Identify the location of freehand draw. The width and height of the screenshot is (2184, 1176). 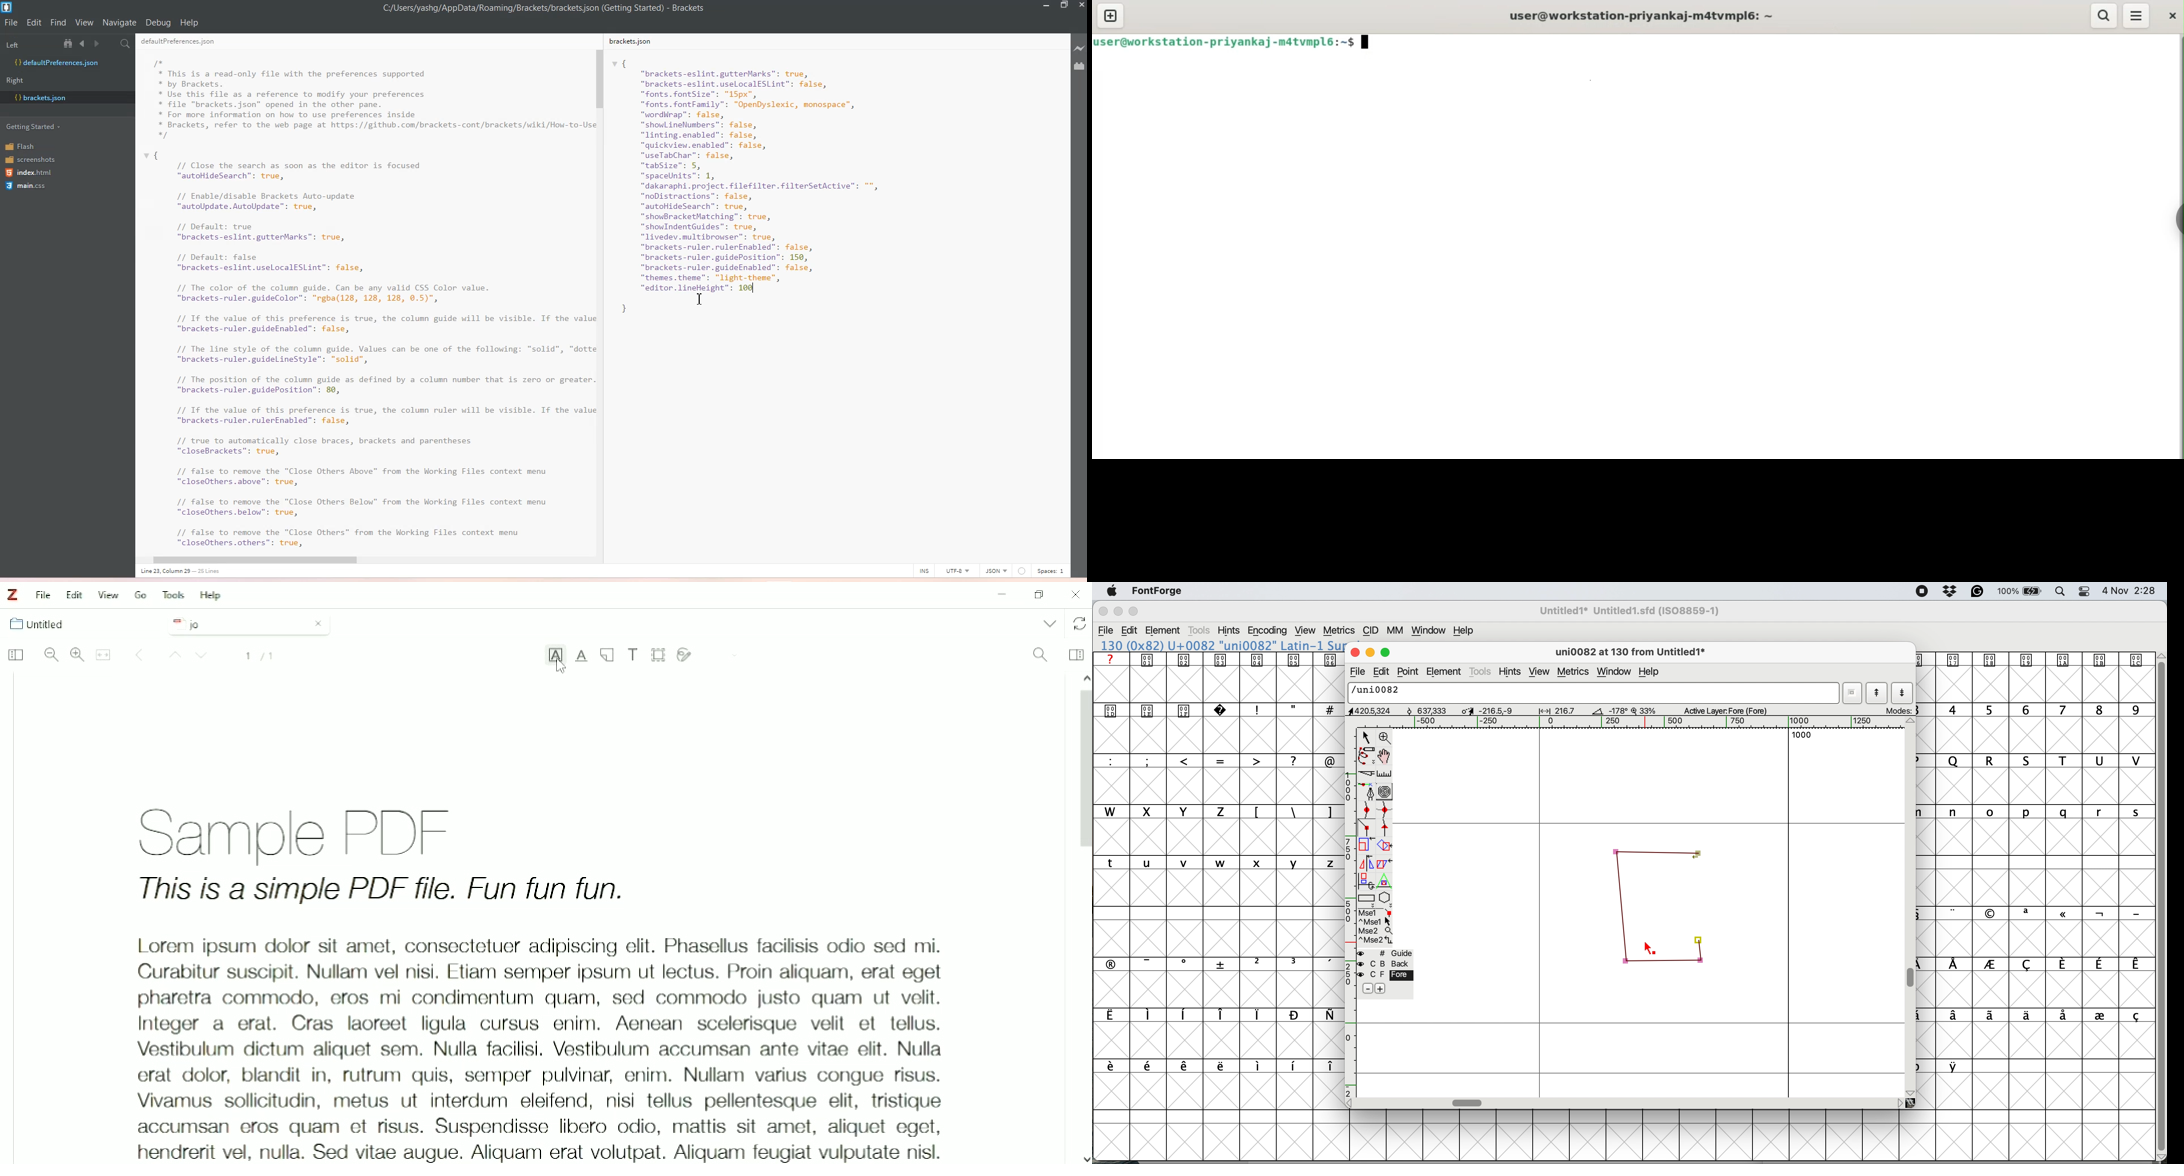
(1368, 756).